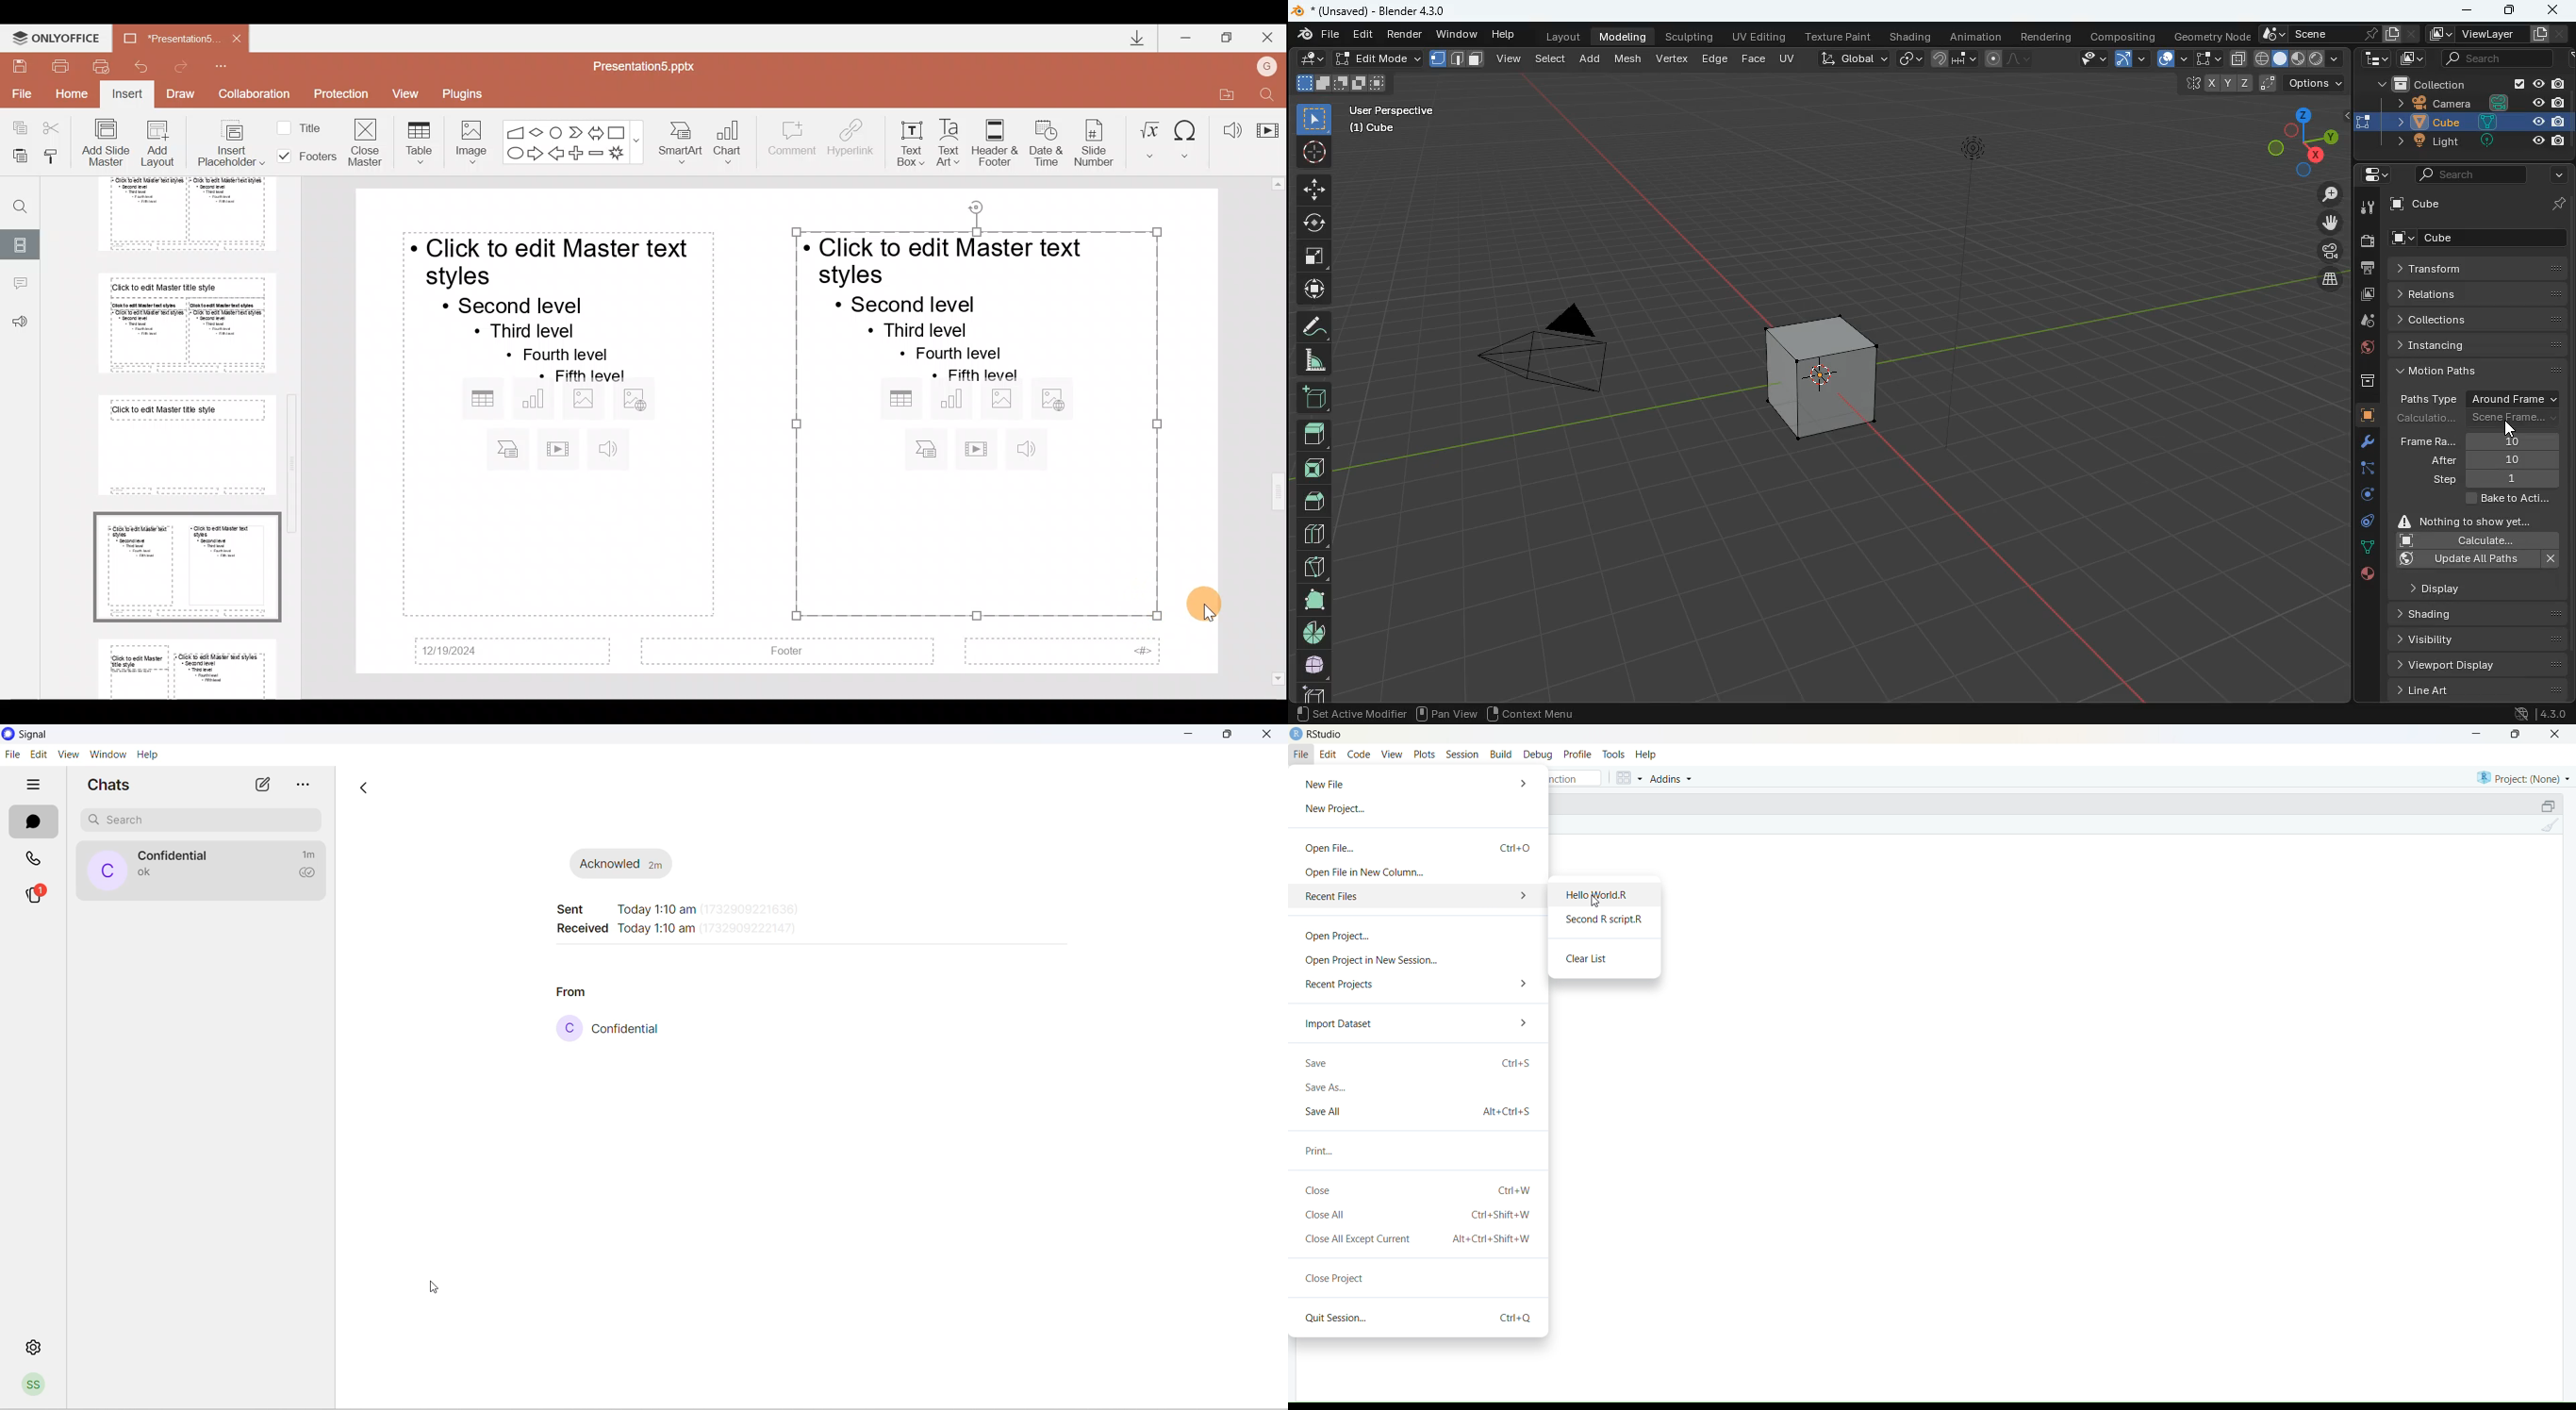 The width and height of the screenshot is (2576, 1428). Describe the element at coordinates (101, 67) in the screenshot. I see `Quick print` at that location.